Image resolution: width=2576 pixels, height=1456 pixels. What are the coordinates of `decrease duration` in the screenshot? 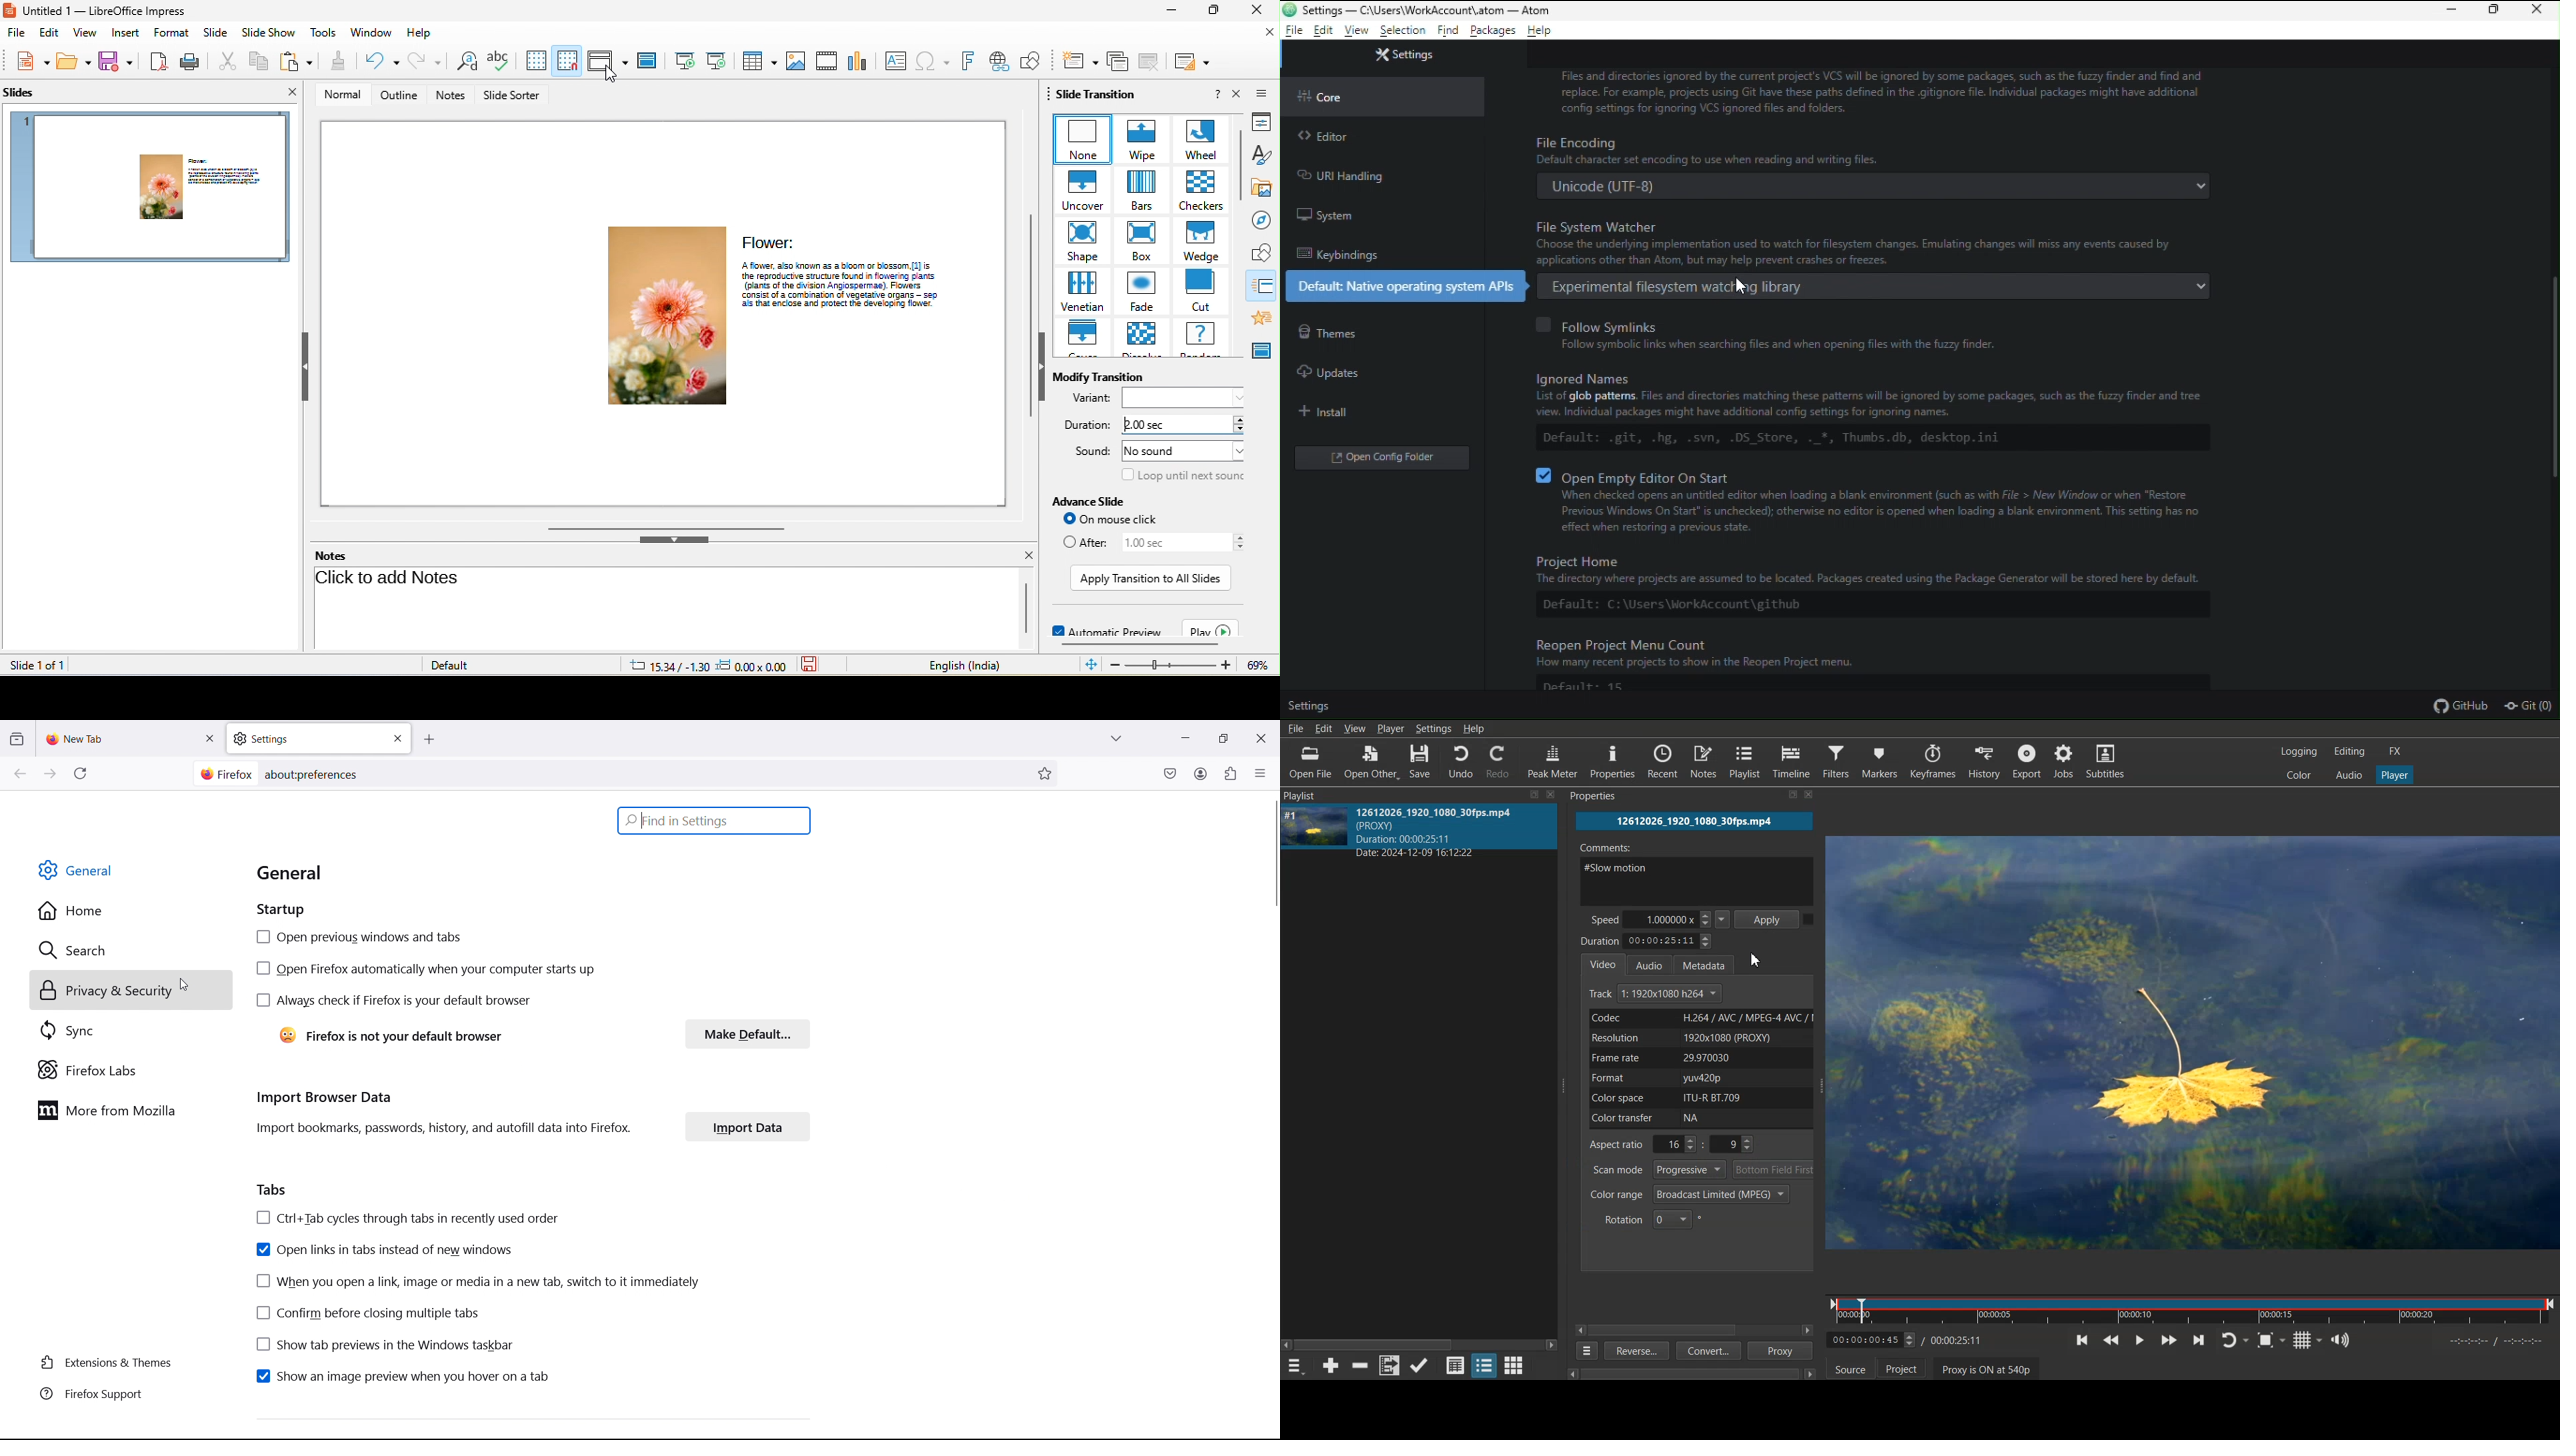 It's located at (1242, 430).